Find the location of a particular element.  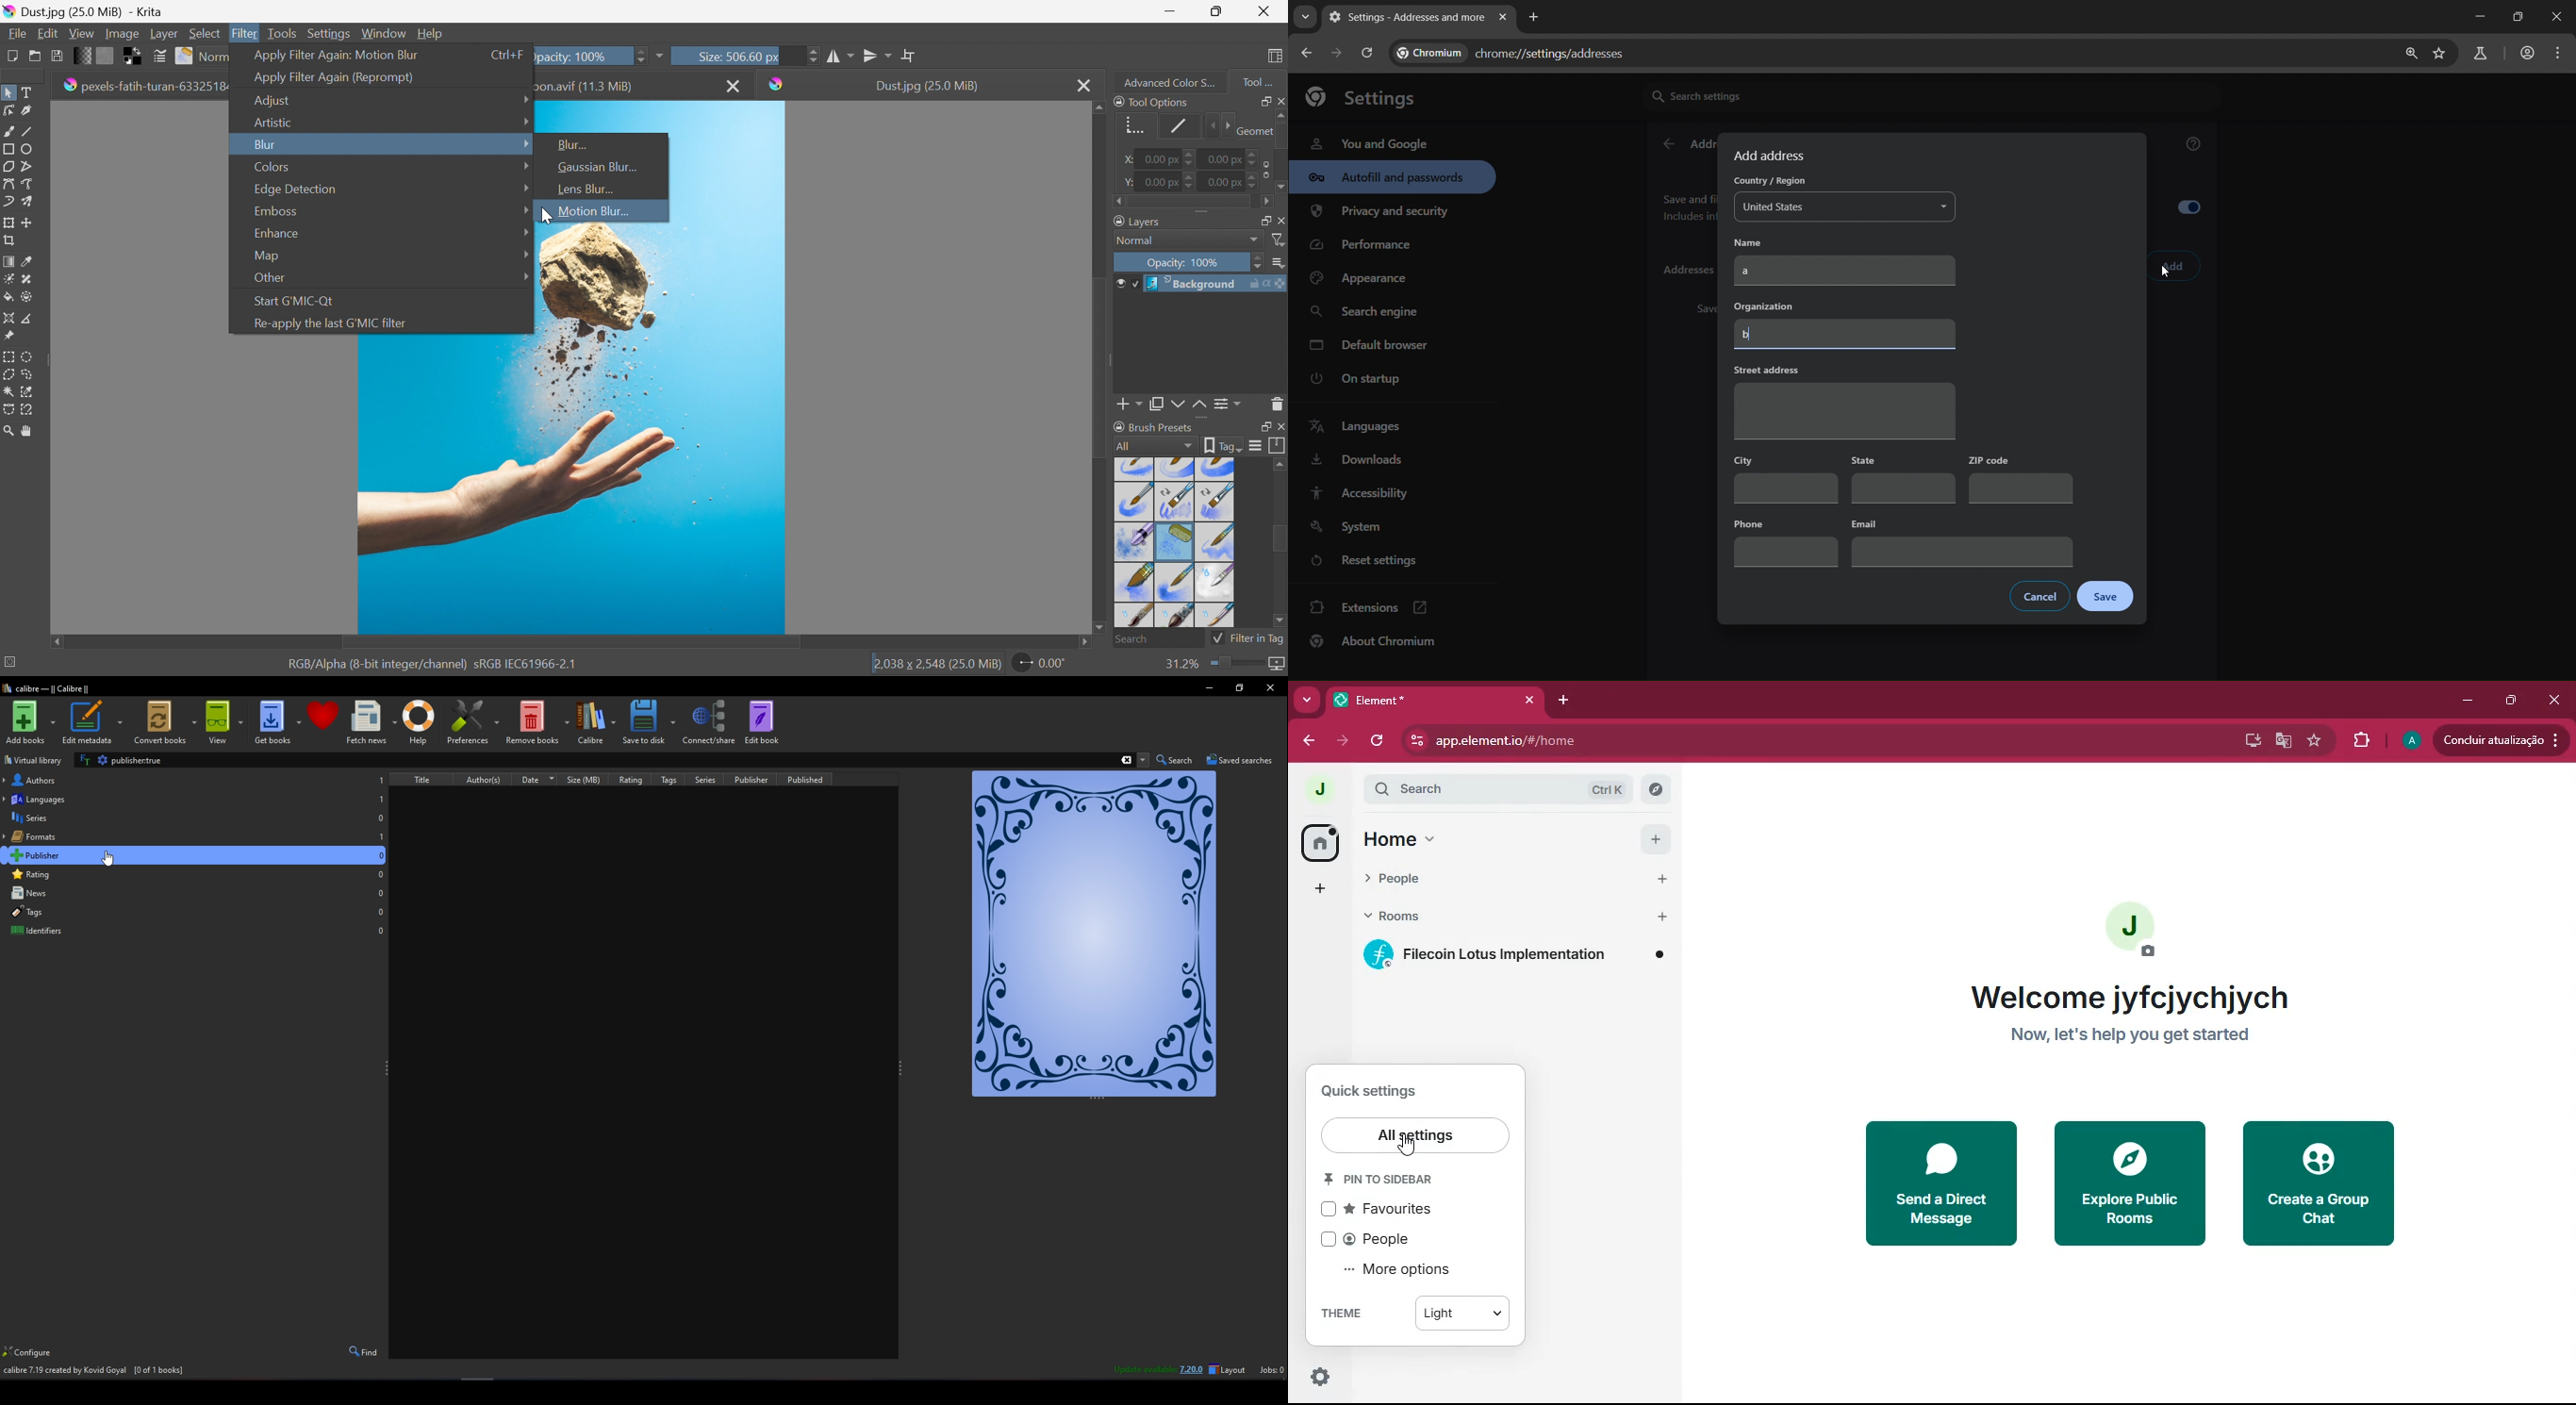

Tools is located at coordinates (282, 32).